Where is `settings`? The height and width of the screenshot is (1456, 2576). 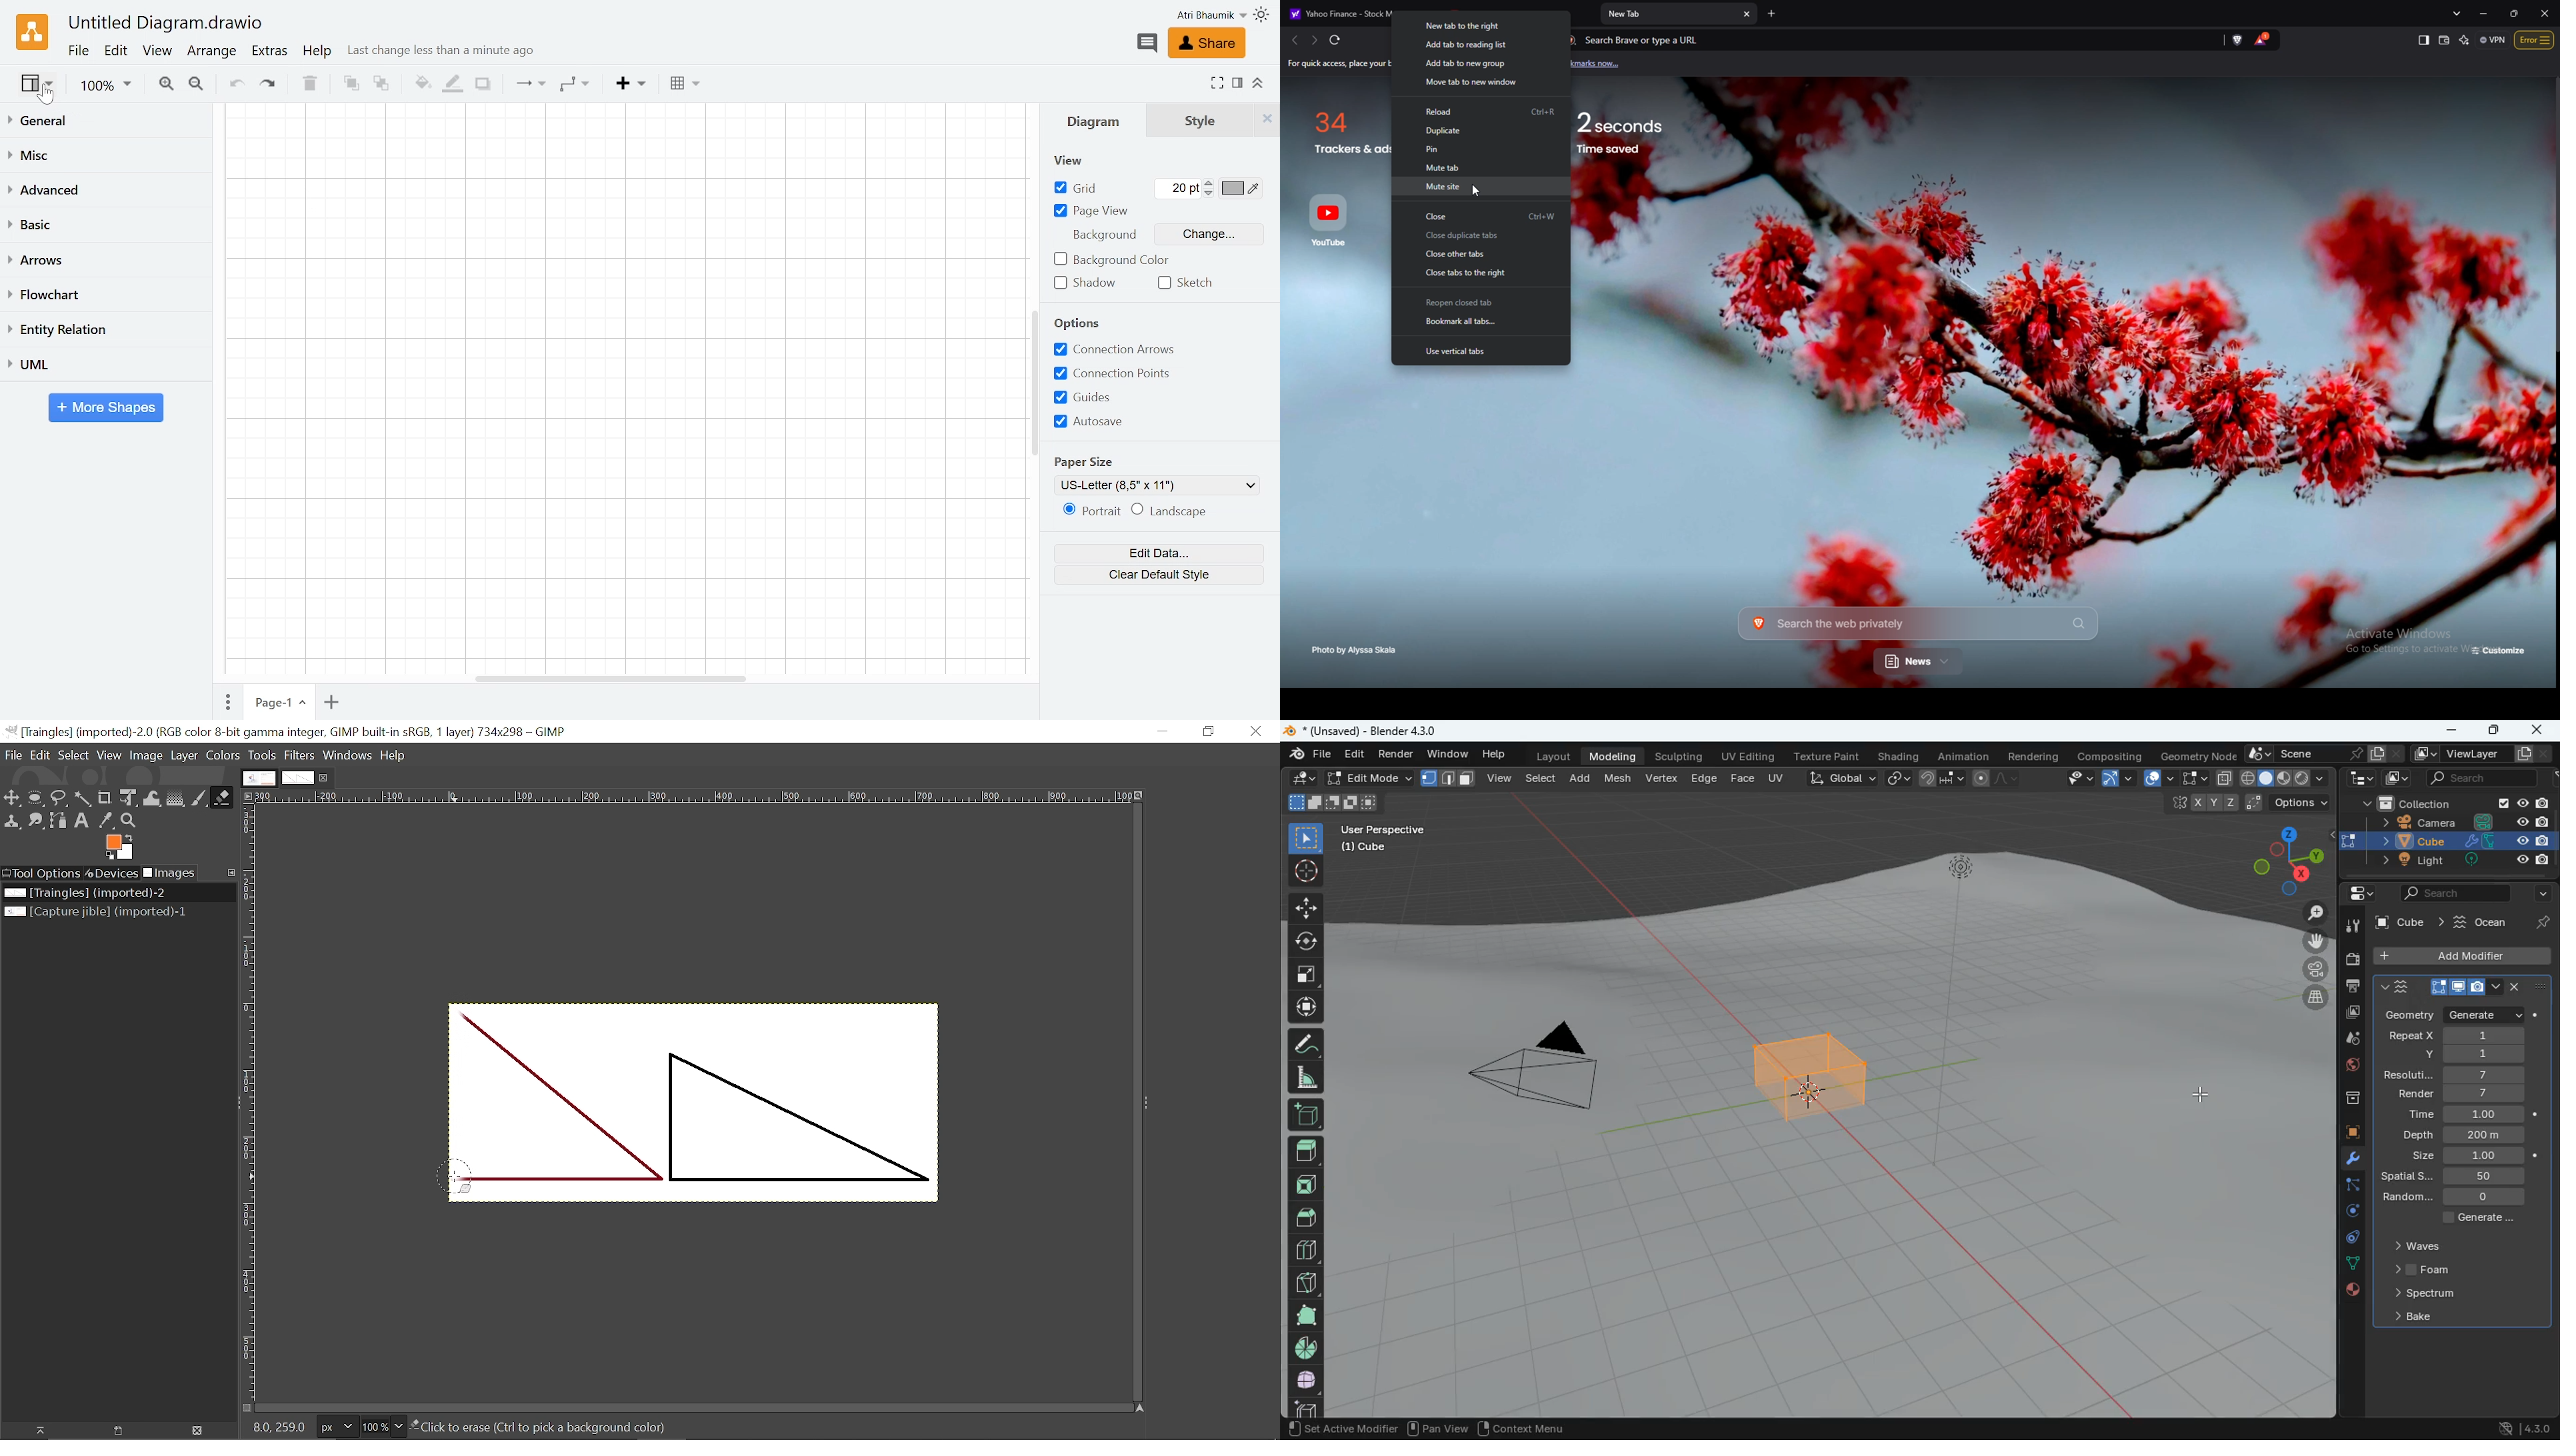
settings is located at coordinates (2361, 893).